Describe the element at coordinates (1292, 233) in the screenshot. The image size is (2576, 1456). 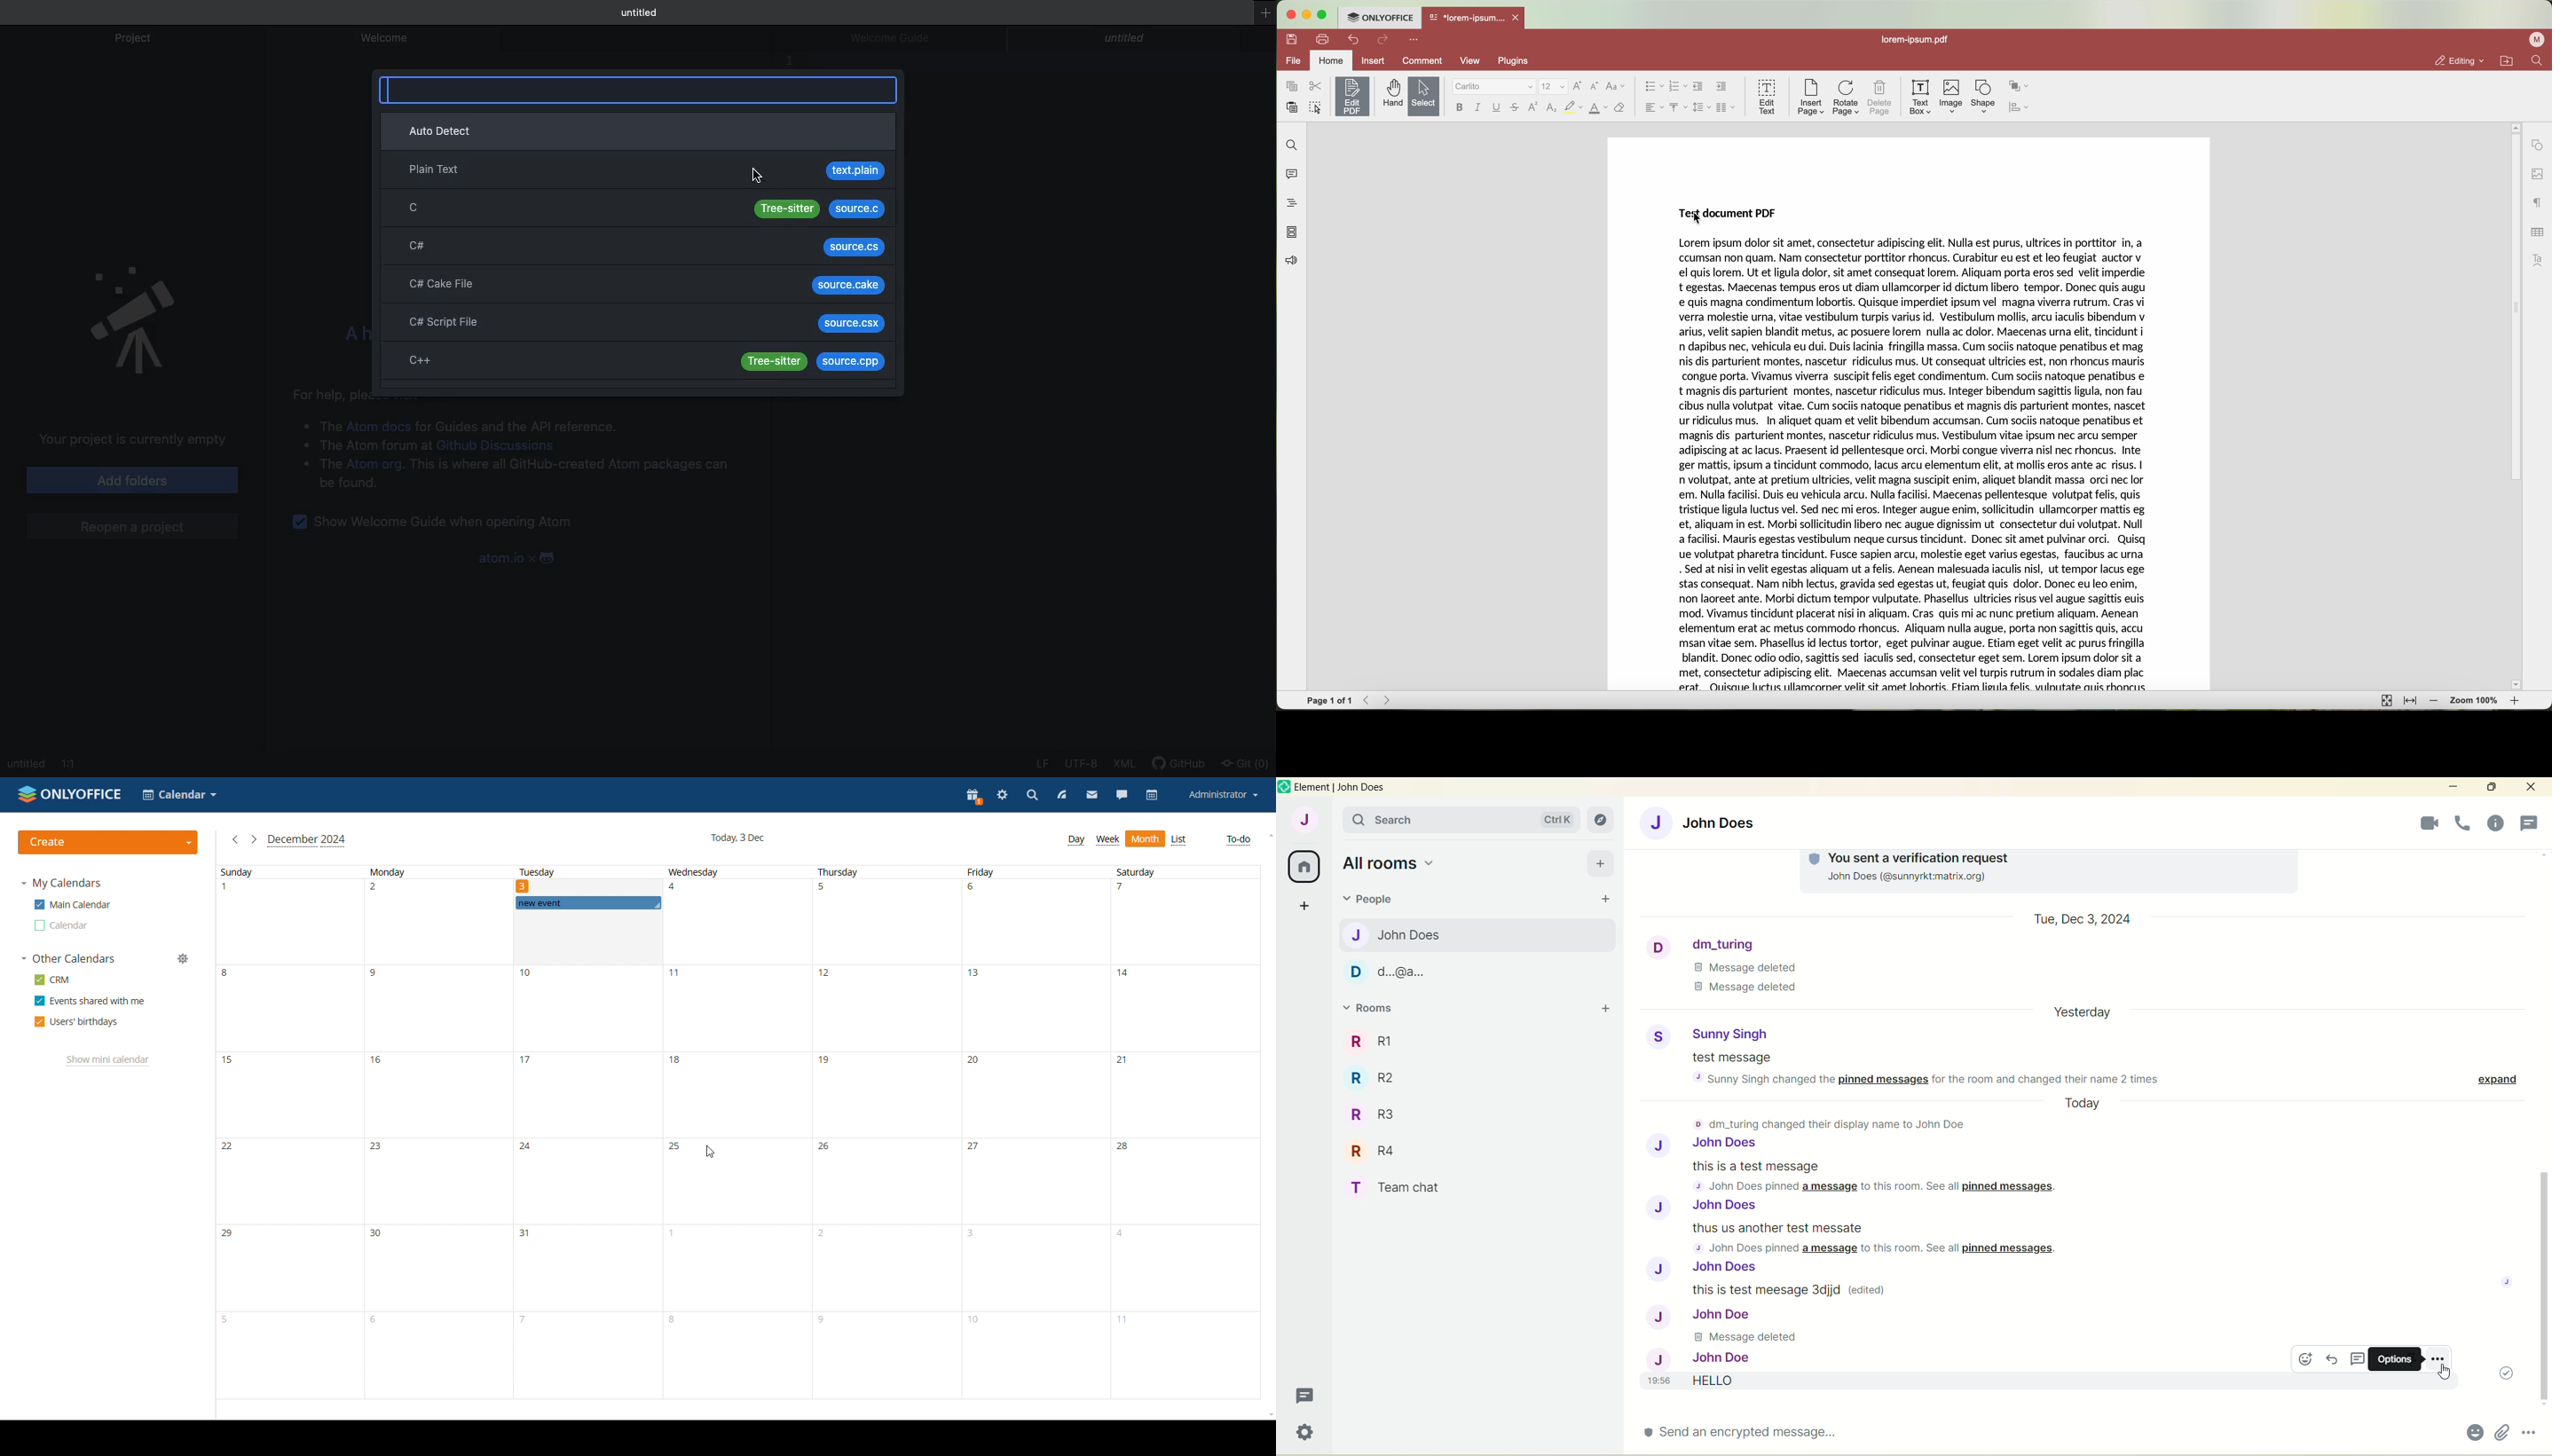
I see `page thumbnails` at that location.